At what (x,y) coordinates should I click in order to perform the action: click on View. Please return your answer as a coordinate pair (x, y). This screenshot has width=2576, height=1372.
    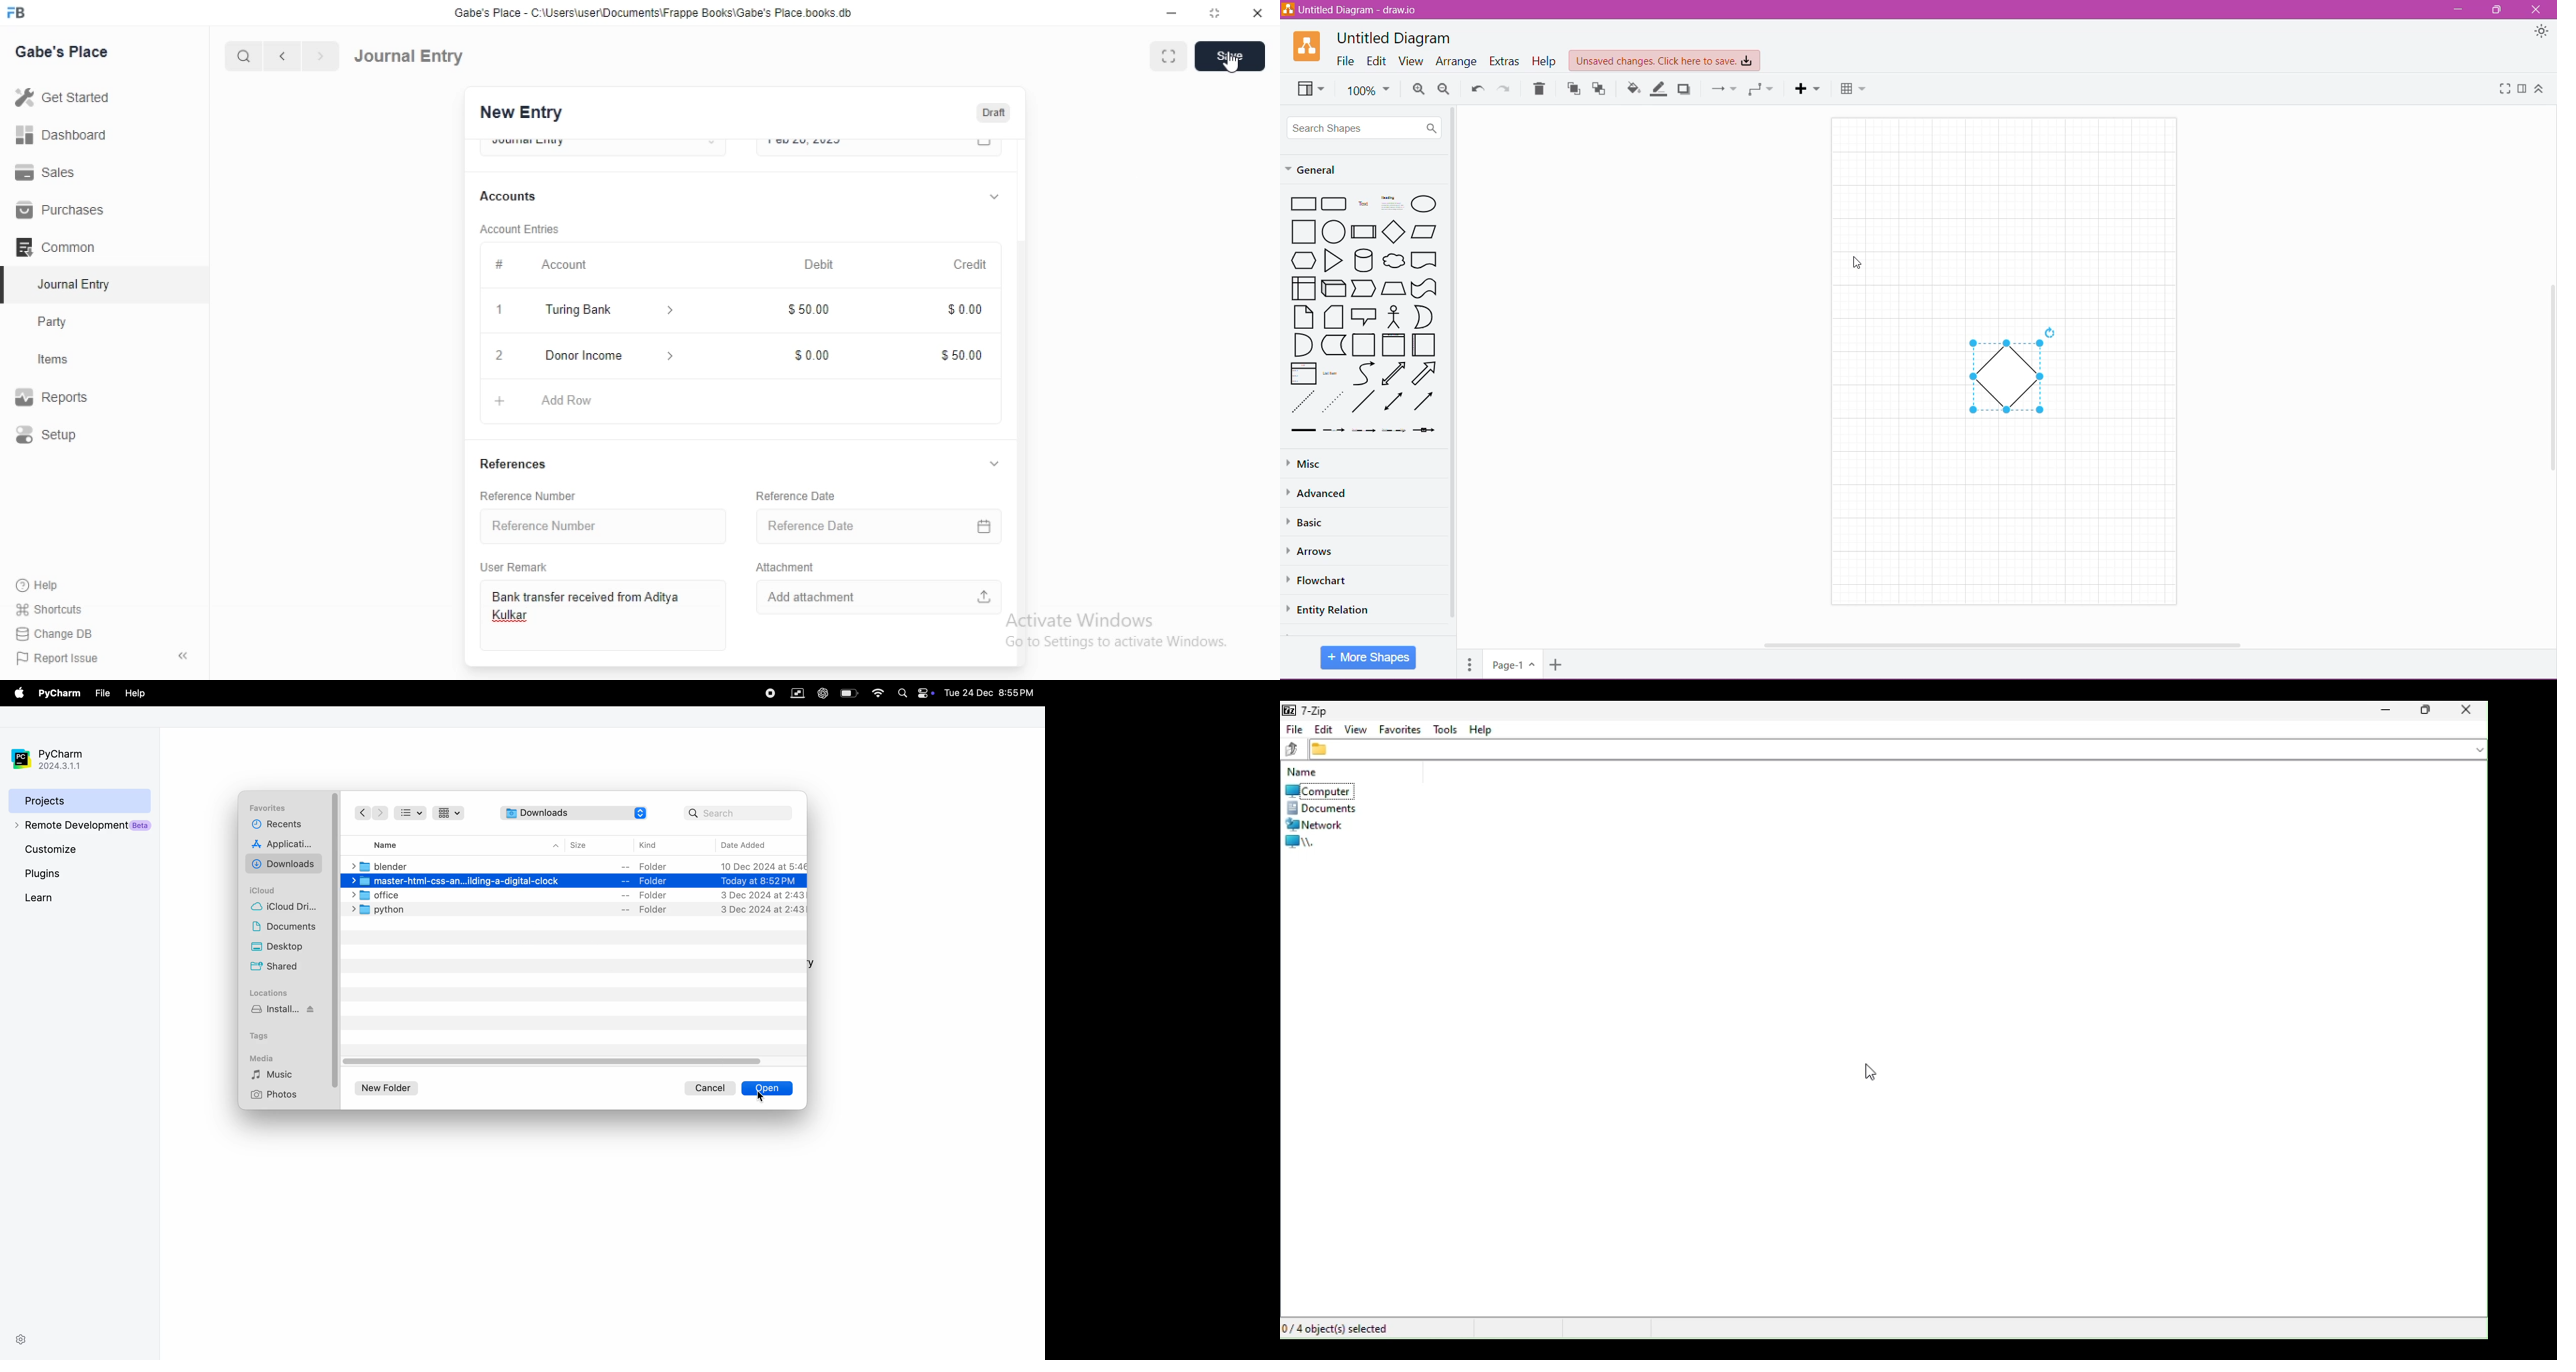
    Looking at the image, I should click on (1311, 88).